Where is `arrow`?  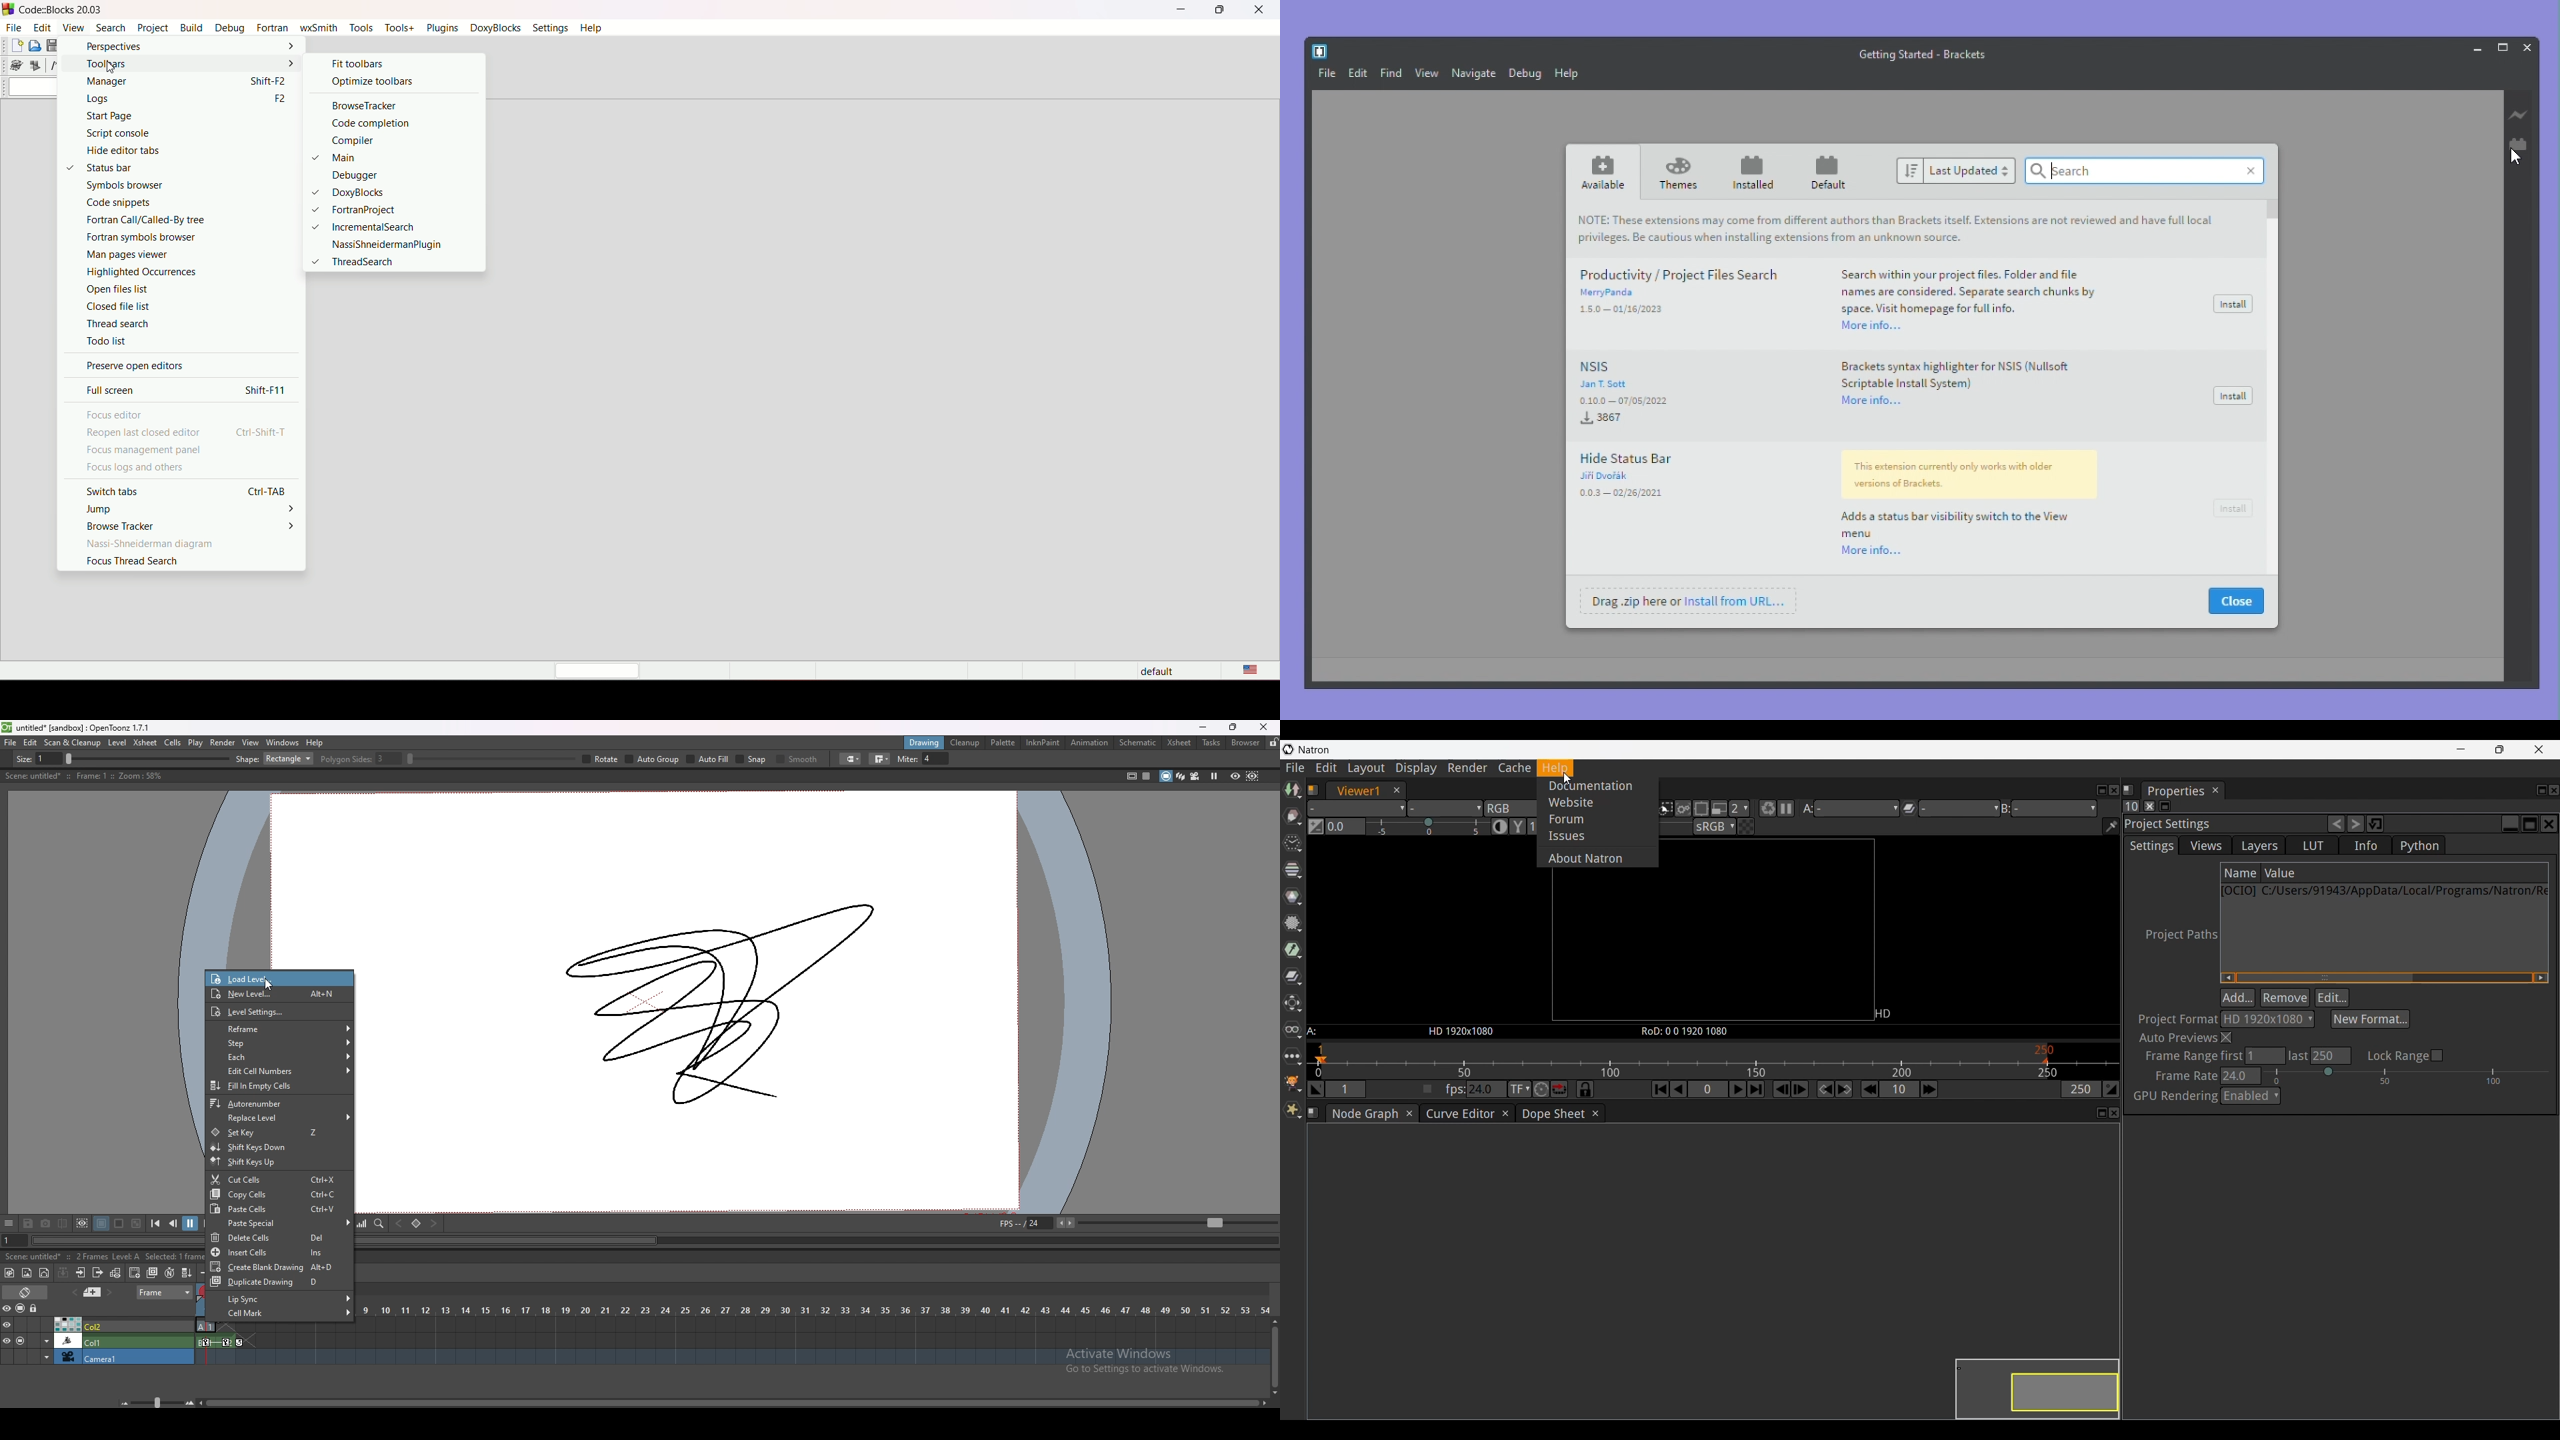 arrow is located at coordinates (289, 46).